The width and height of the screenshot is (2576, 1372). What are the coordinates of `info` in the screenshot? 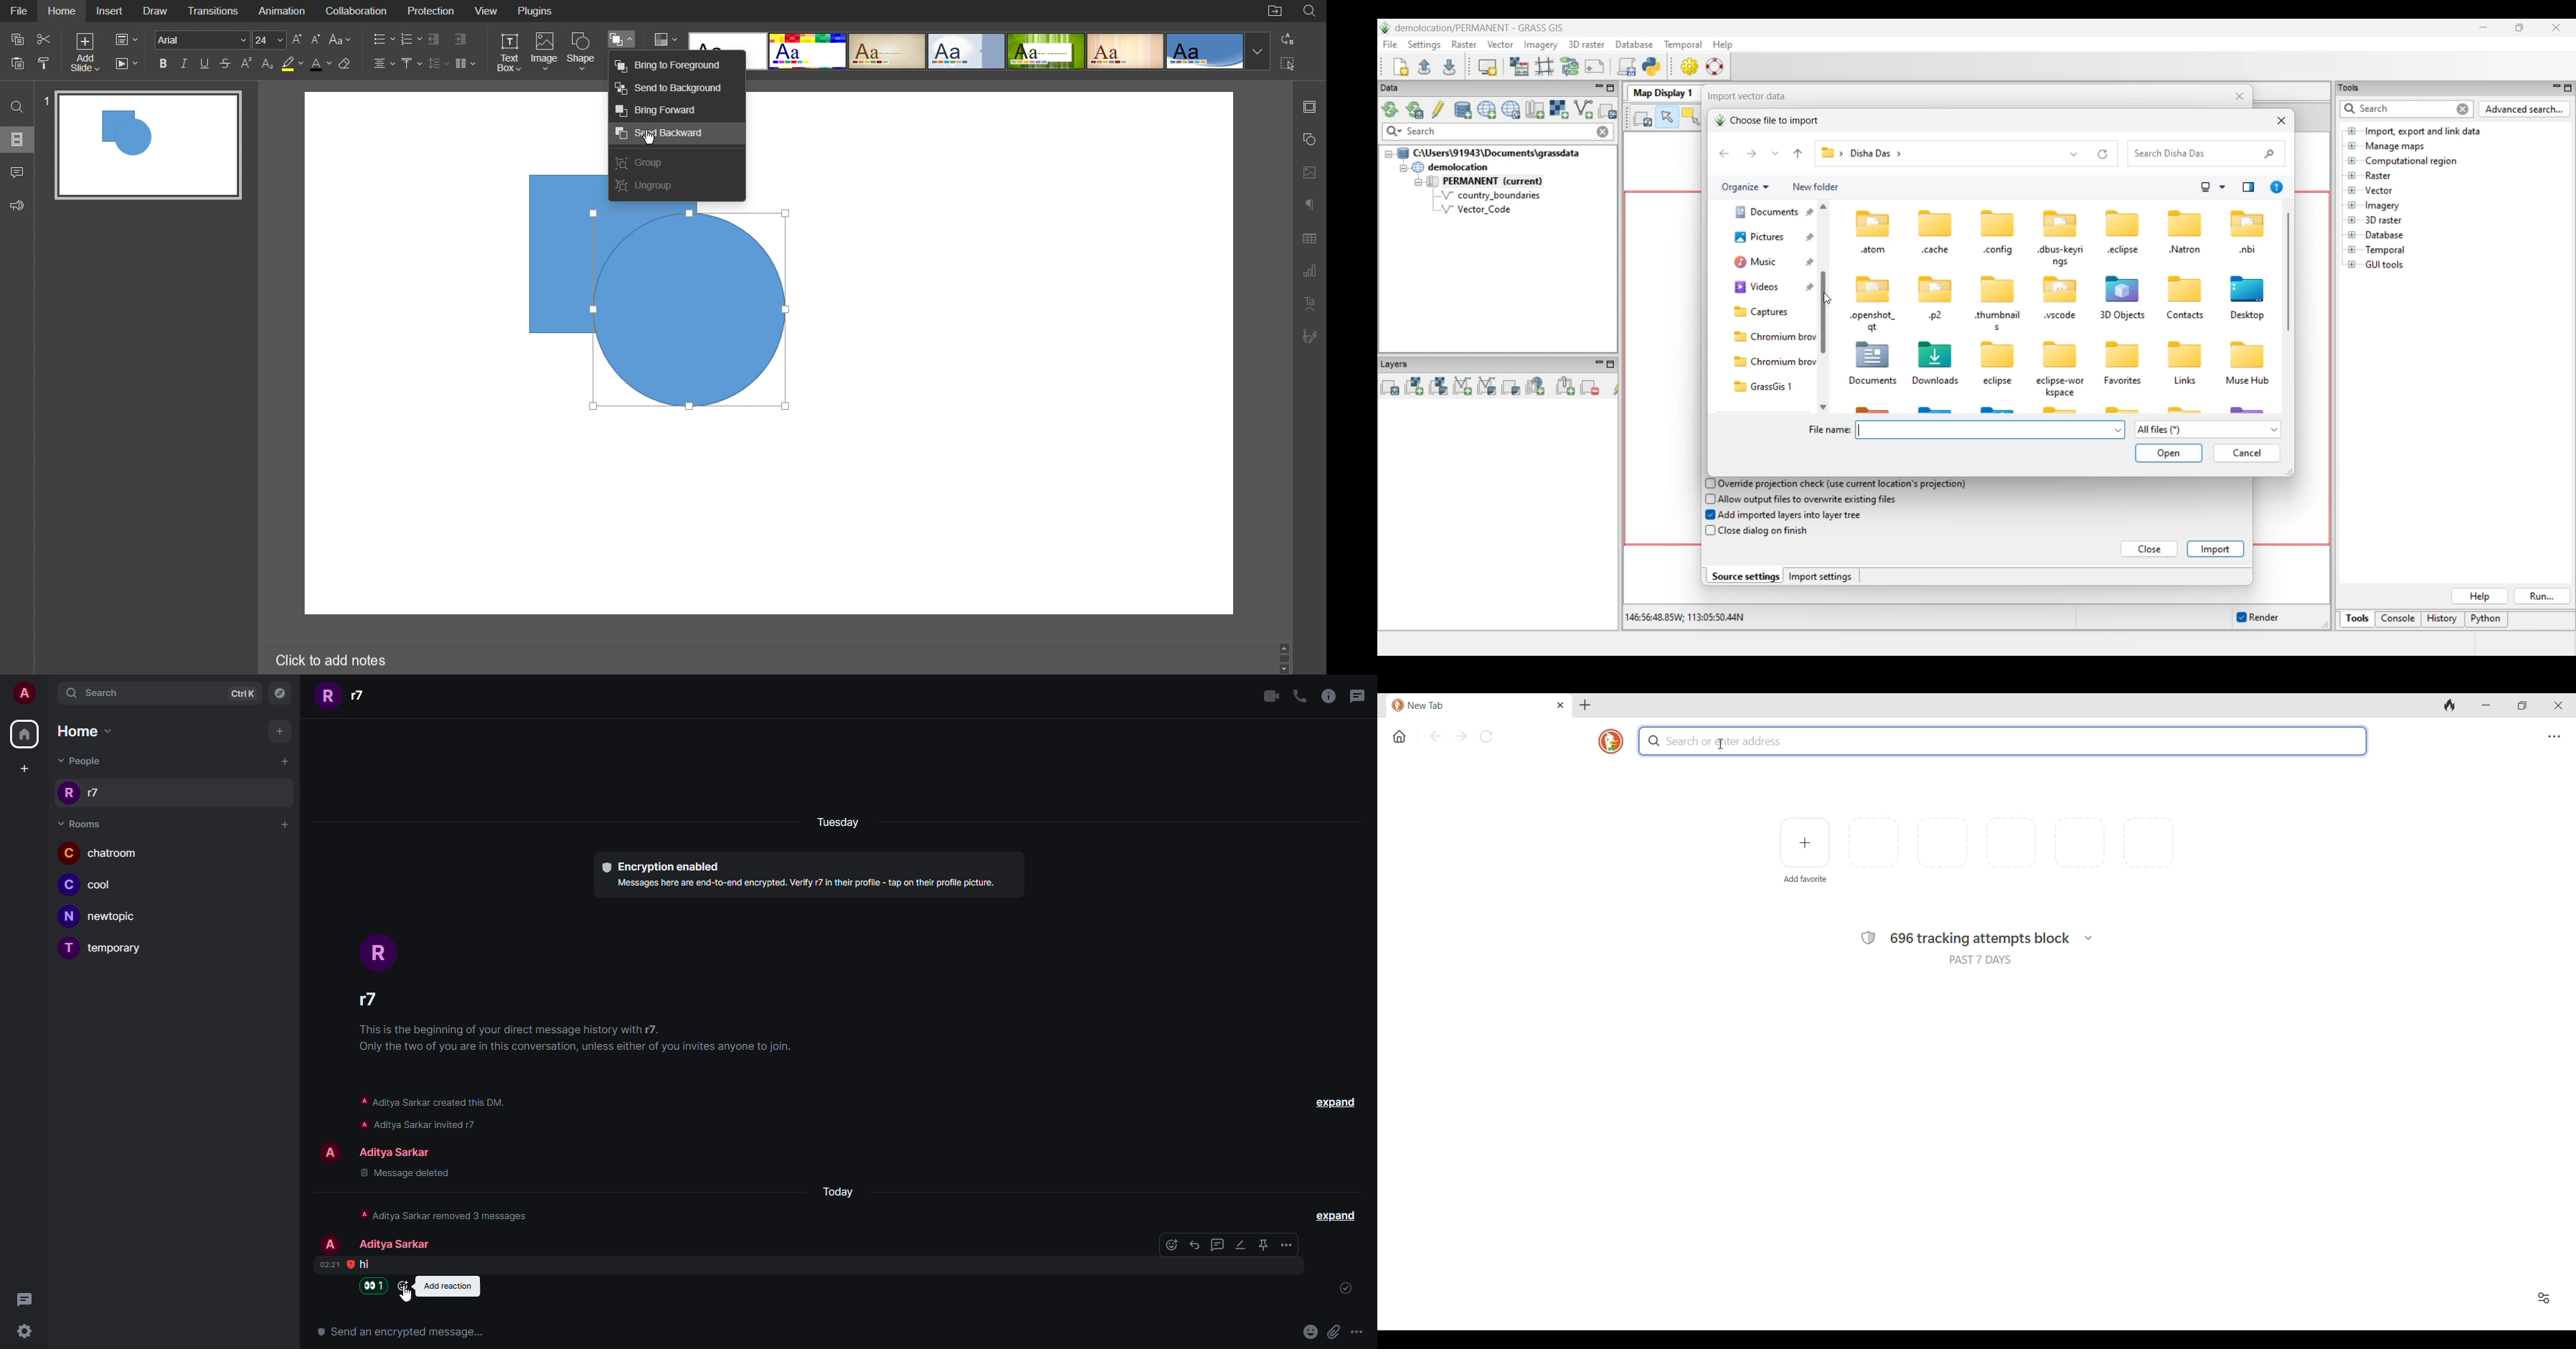 It's located at (433, 1102).